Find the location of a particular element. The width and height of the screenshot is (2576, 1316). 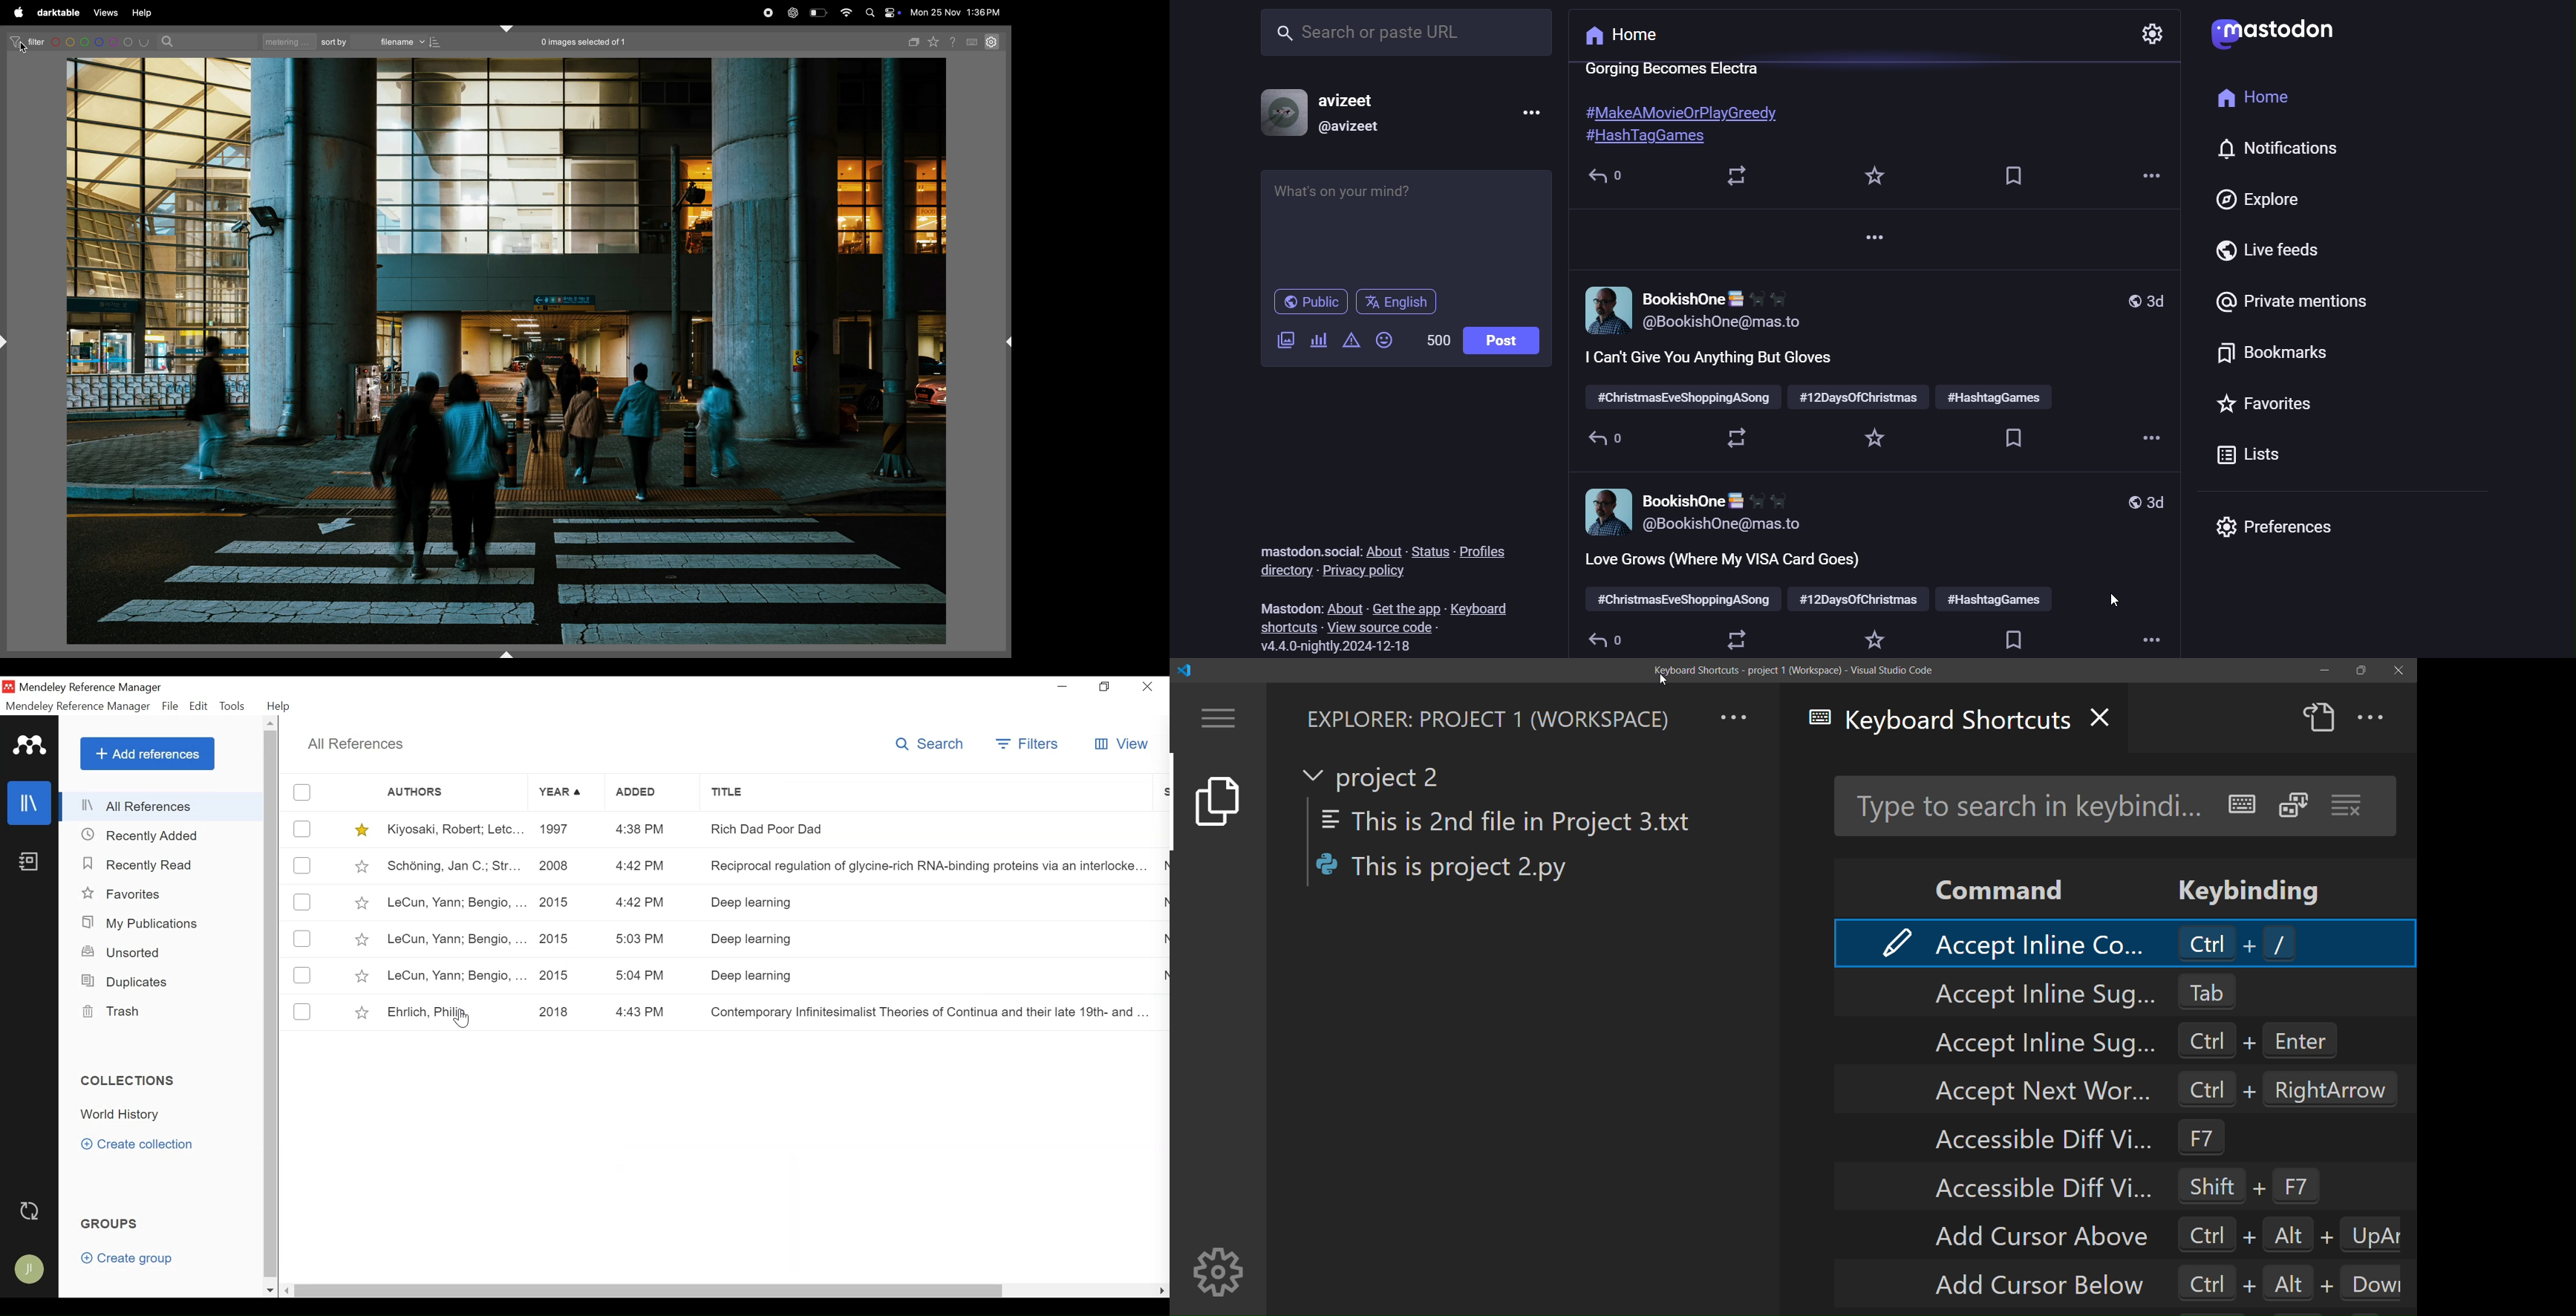

Tools is located at coordinates (233, 707).